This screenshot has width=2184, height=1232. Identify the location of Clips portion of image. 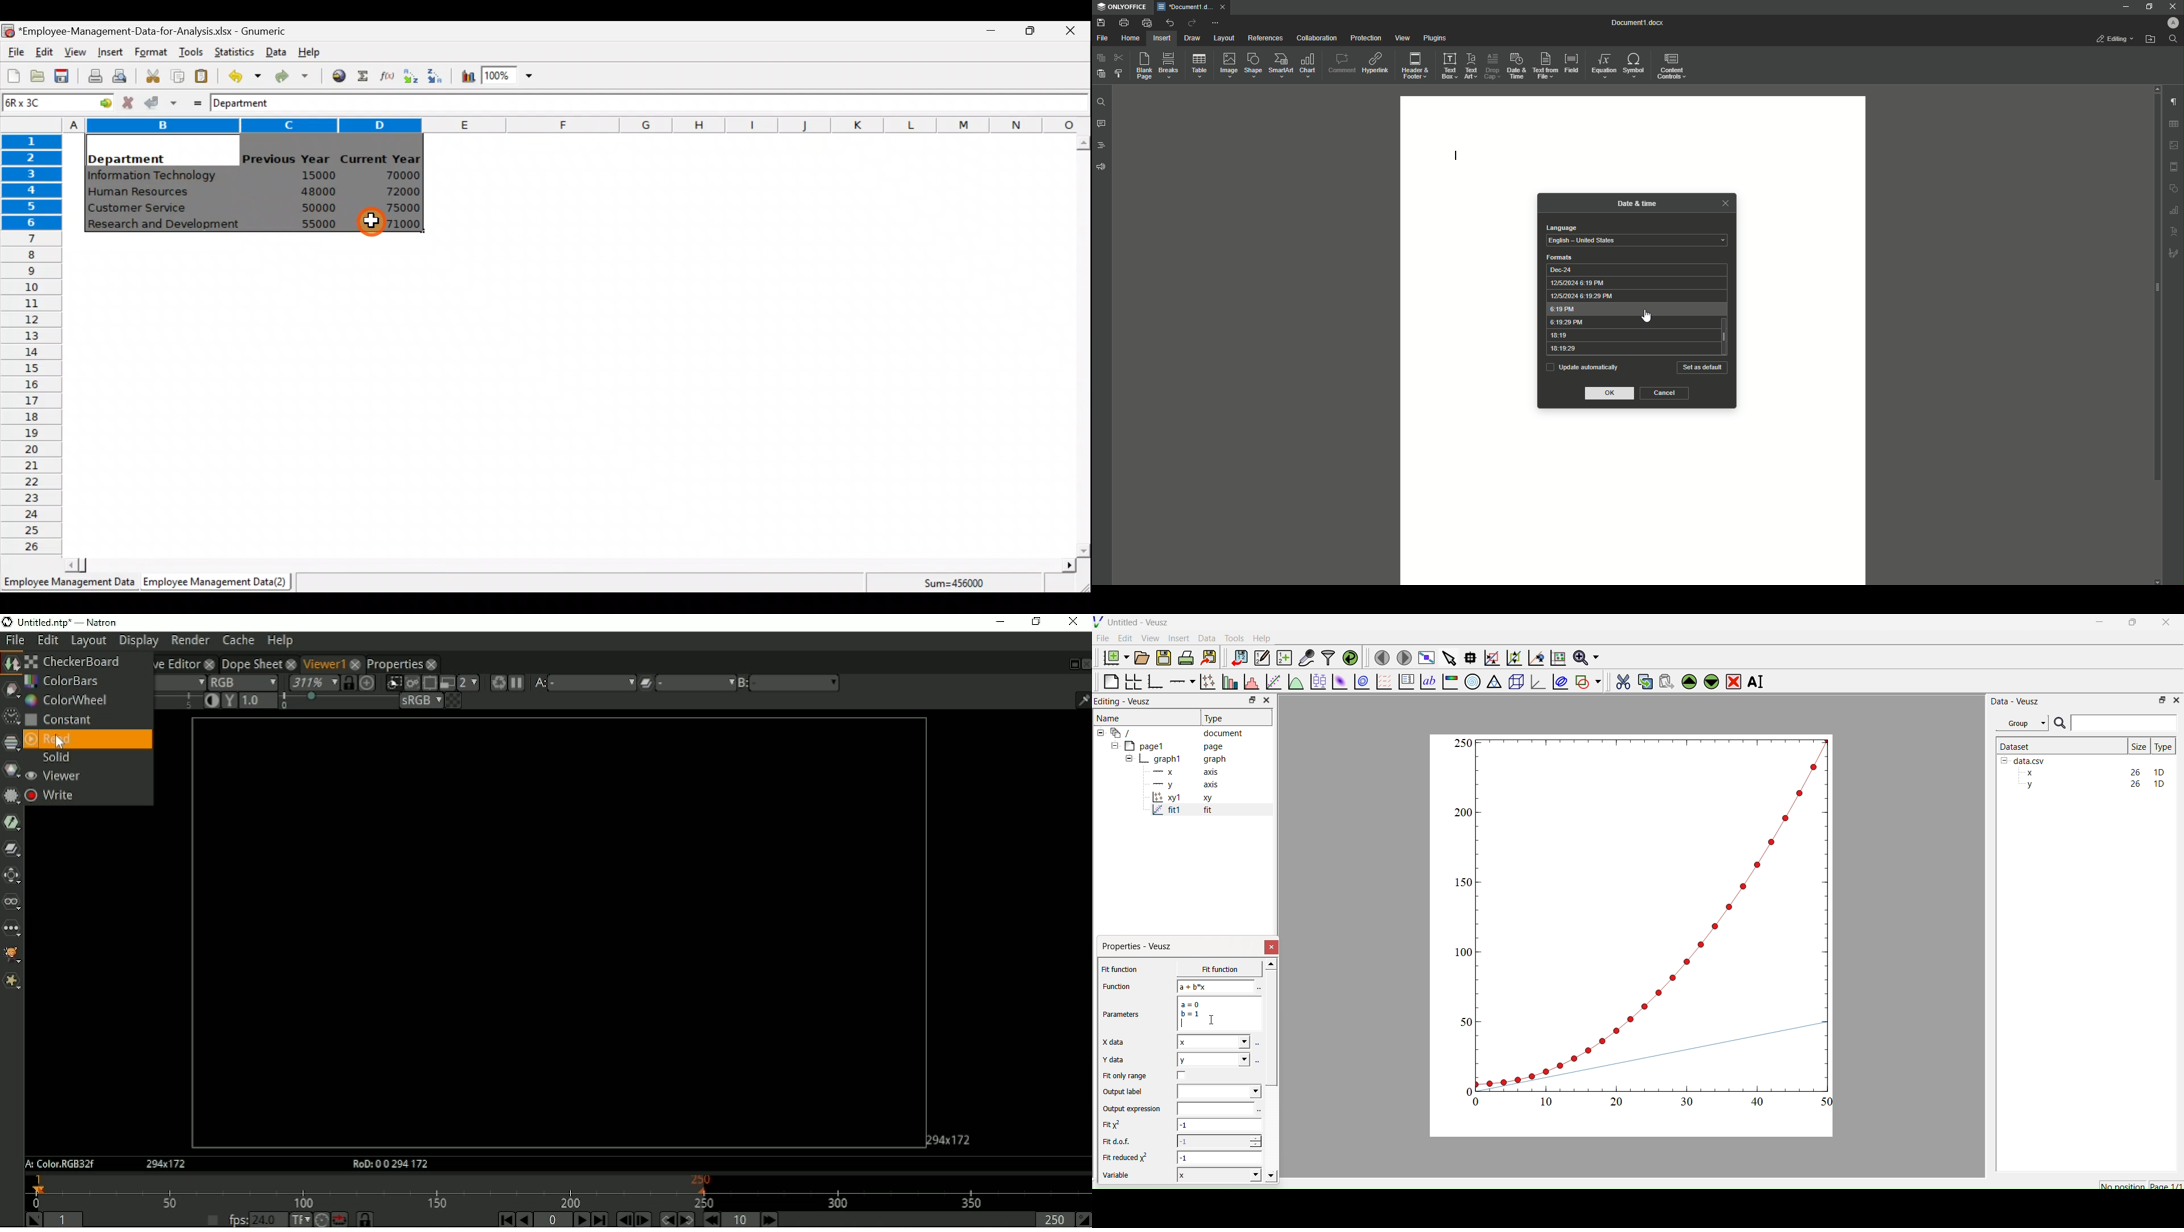
(393, 683).